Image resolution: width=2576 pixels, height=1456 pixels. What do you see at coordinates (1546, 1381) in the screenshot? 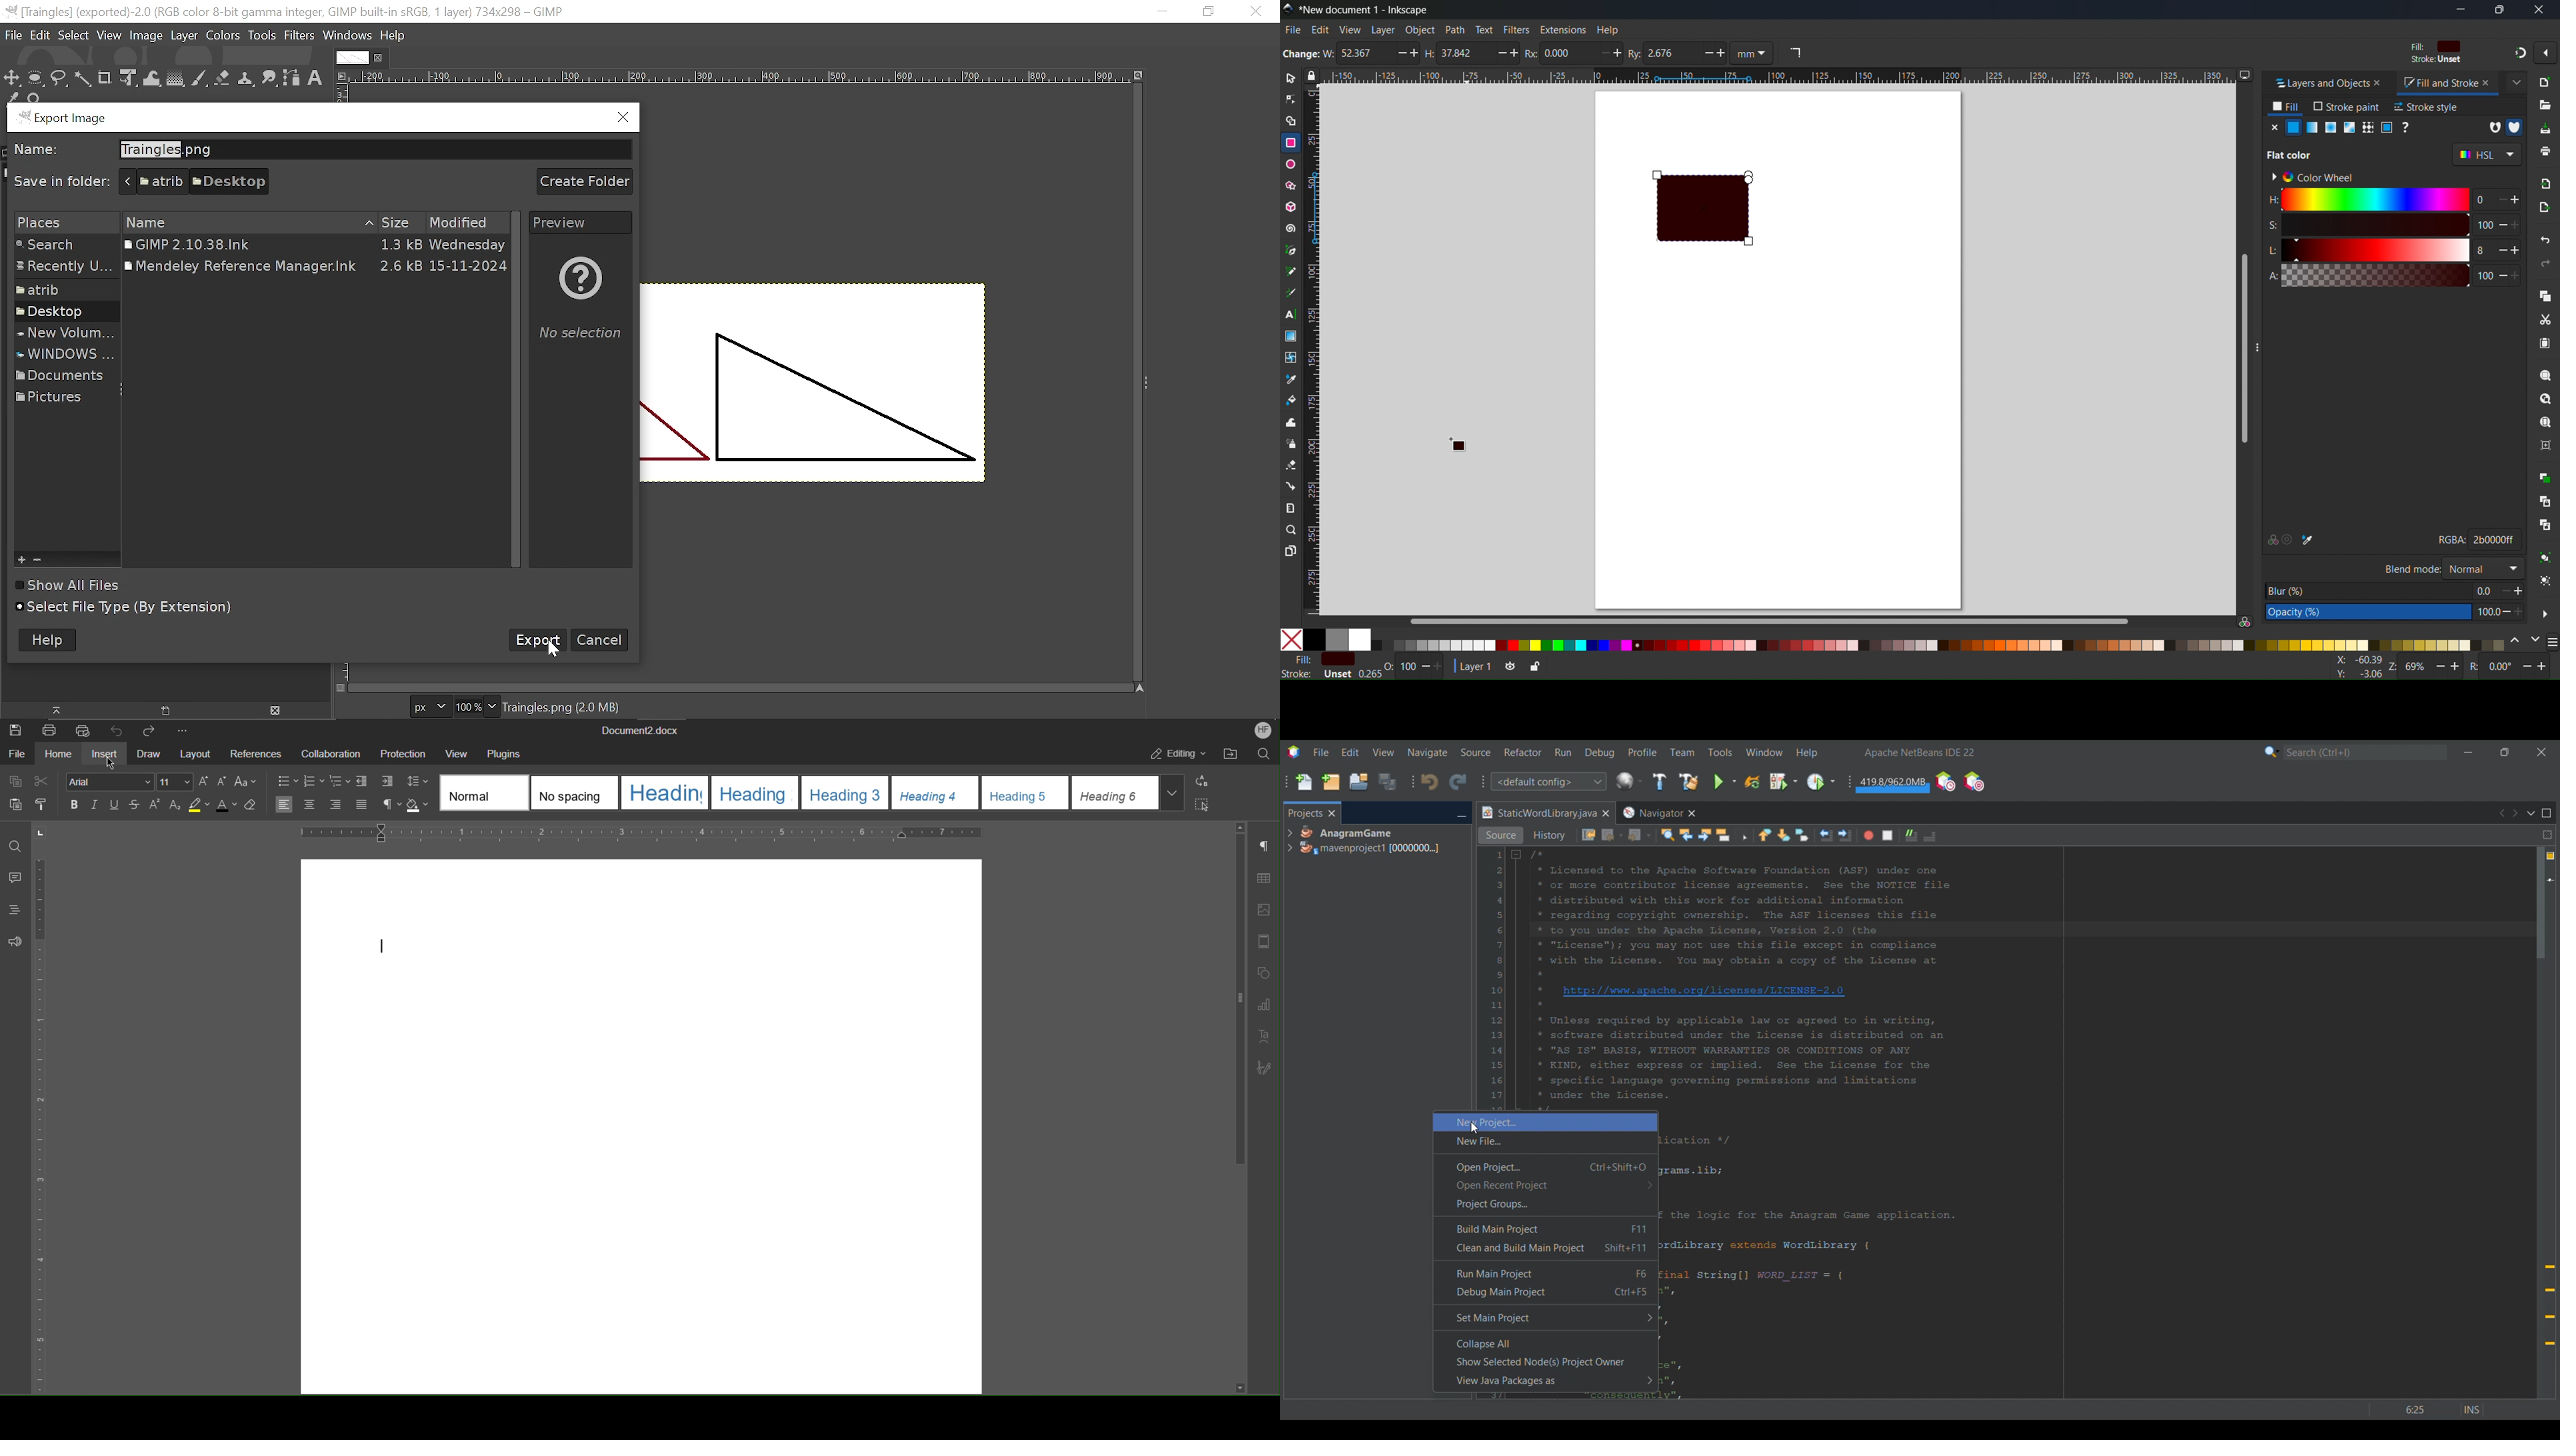
I see `View Java package options` at bounding box center [1546, 1381].